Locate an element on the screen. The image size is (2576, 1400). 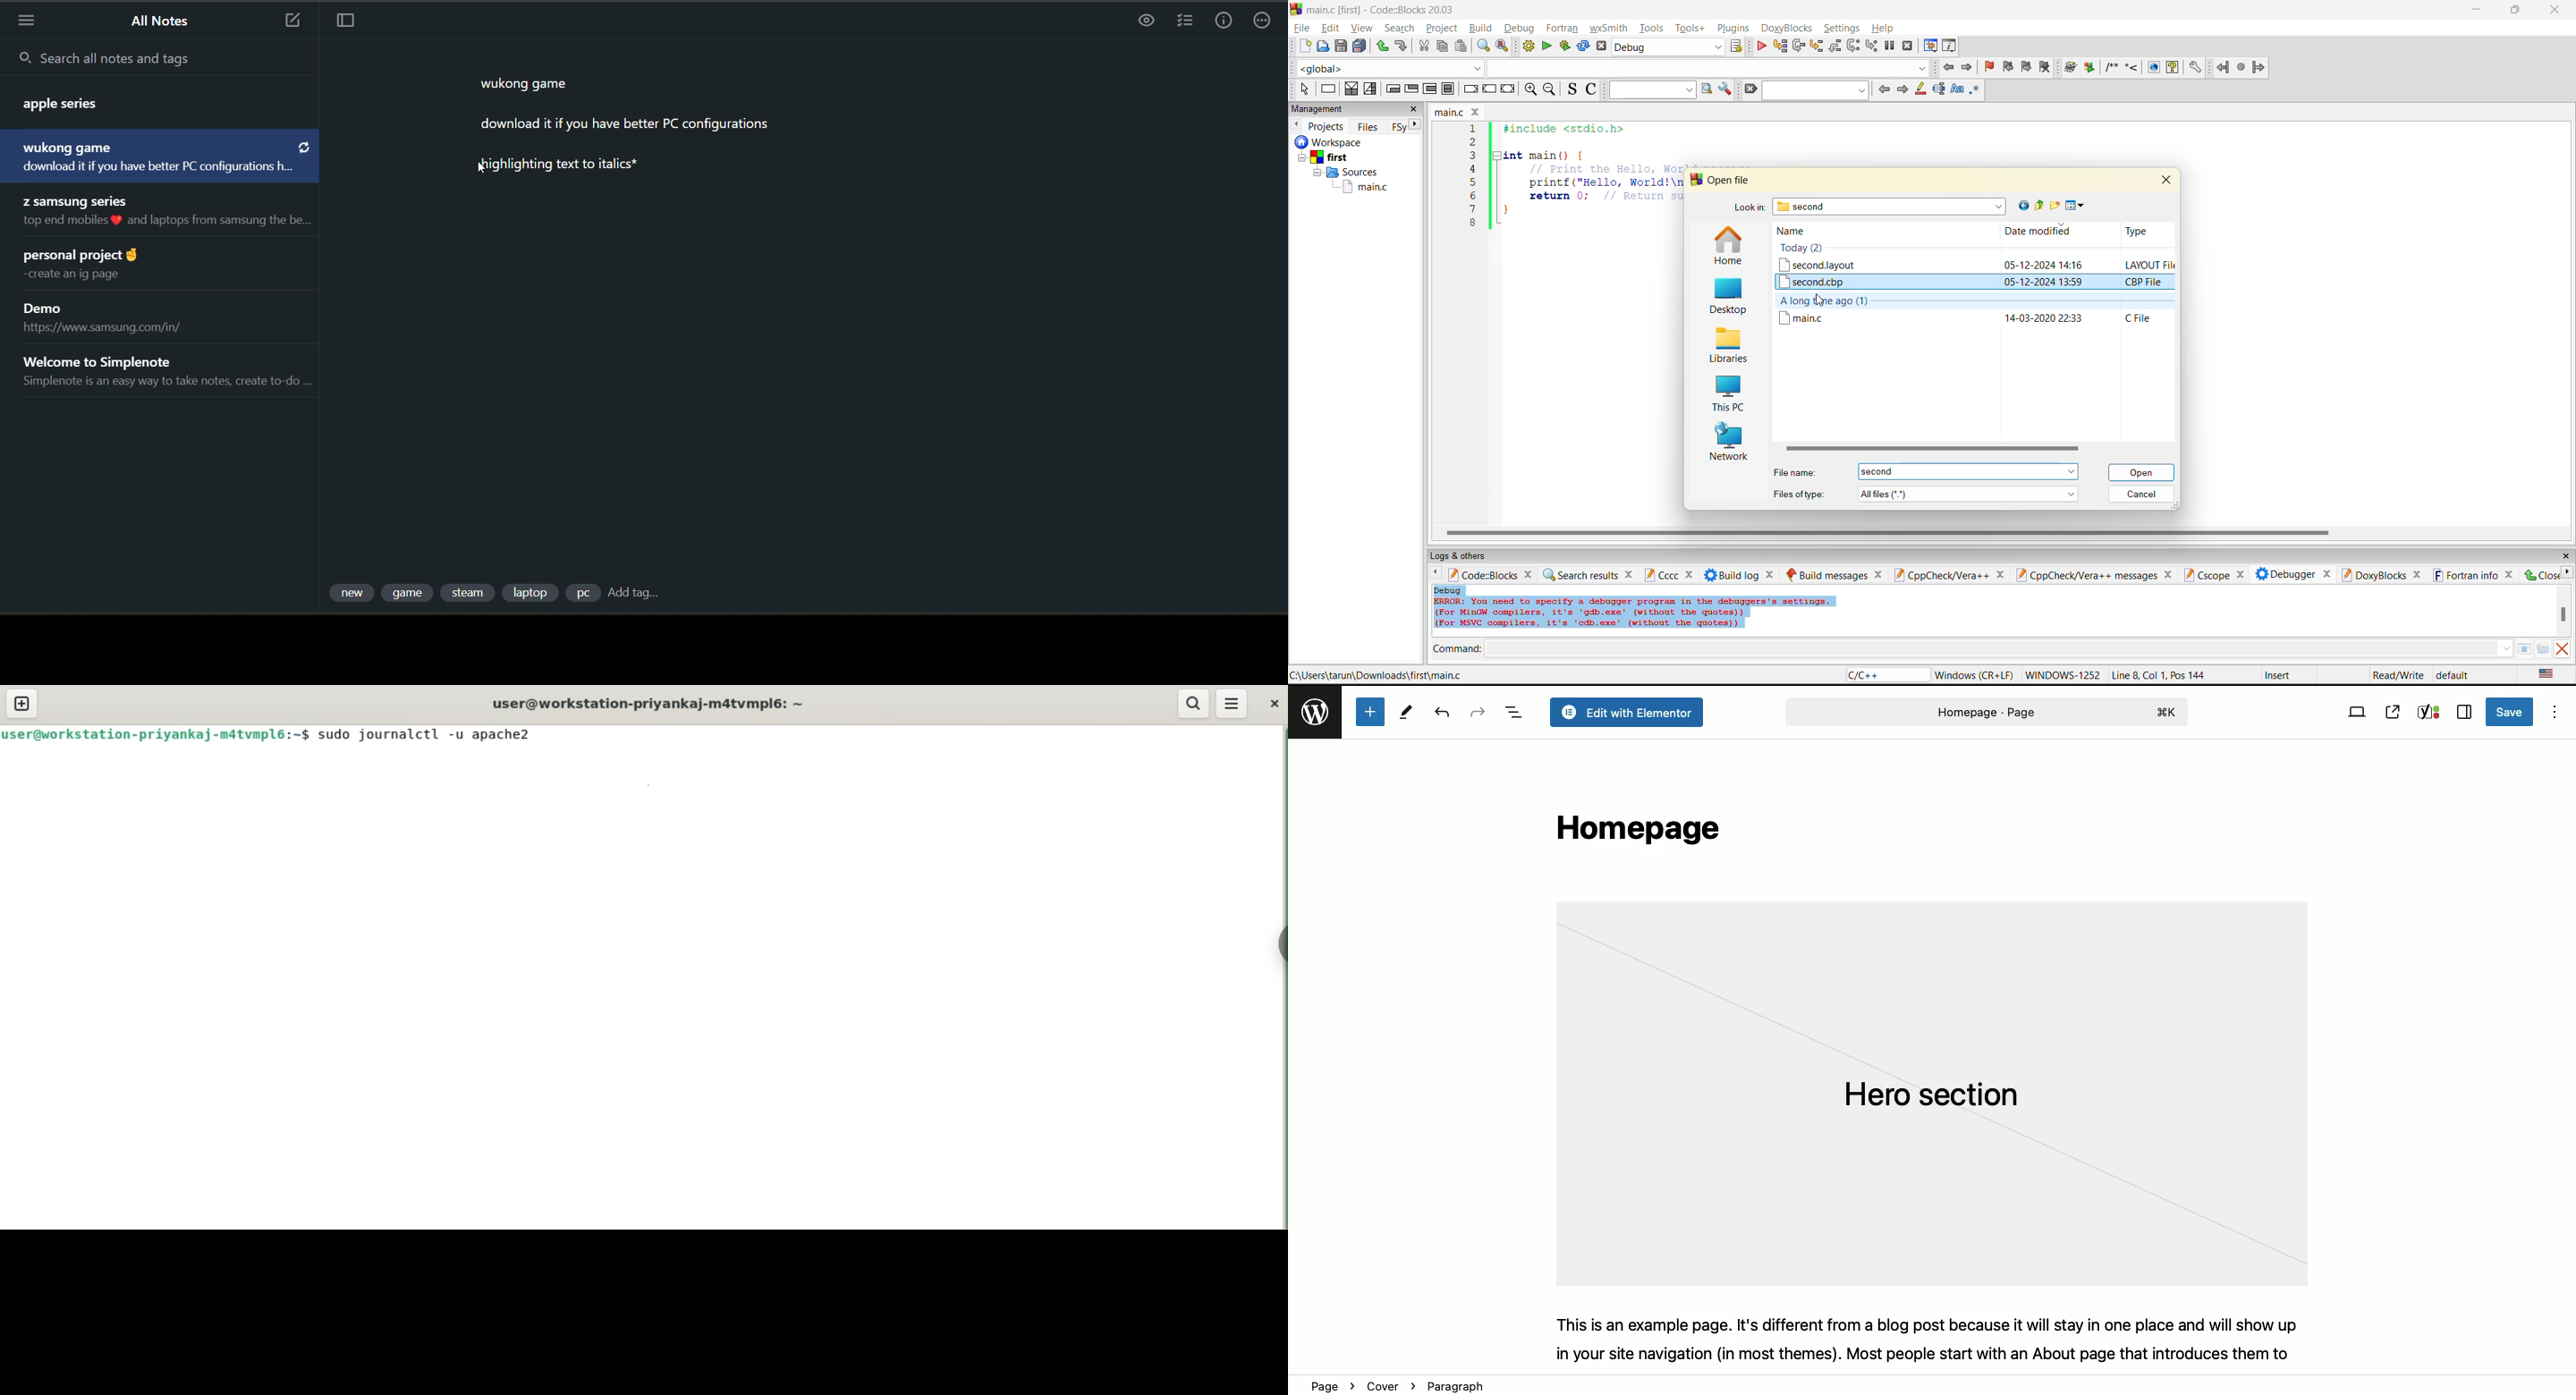
fortran info is located at coordinates (2466, 575).